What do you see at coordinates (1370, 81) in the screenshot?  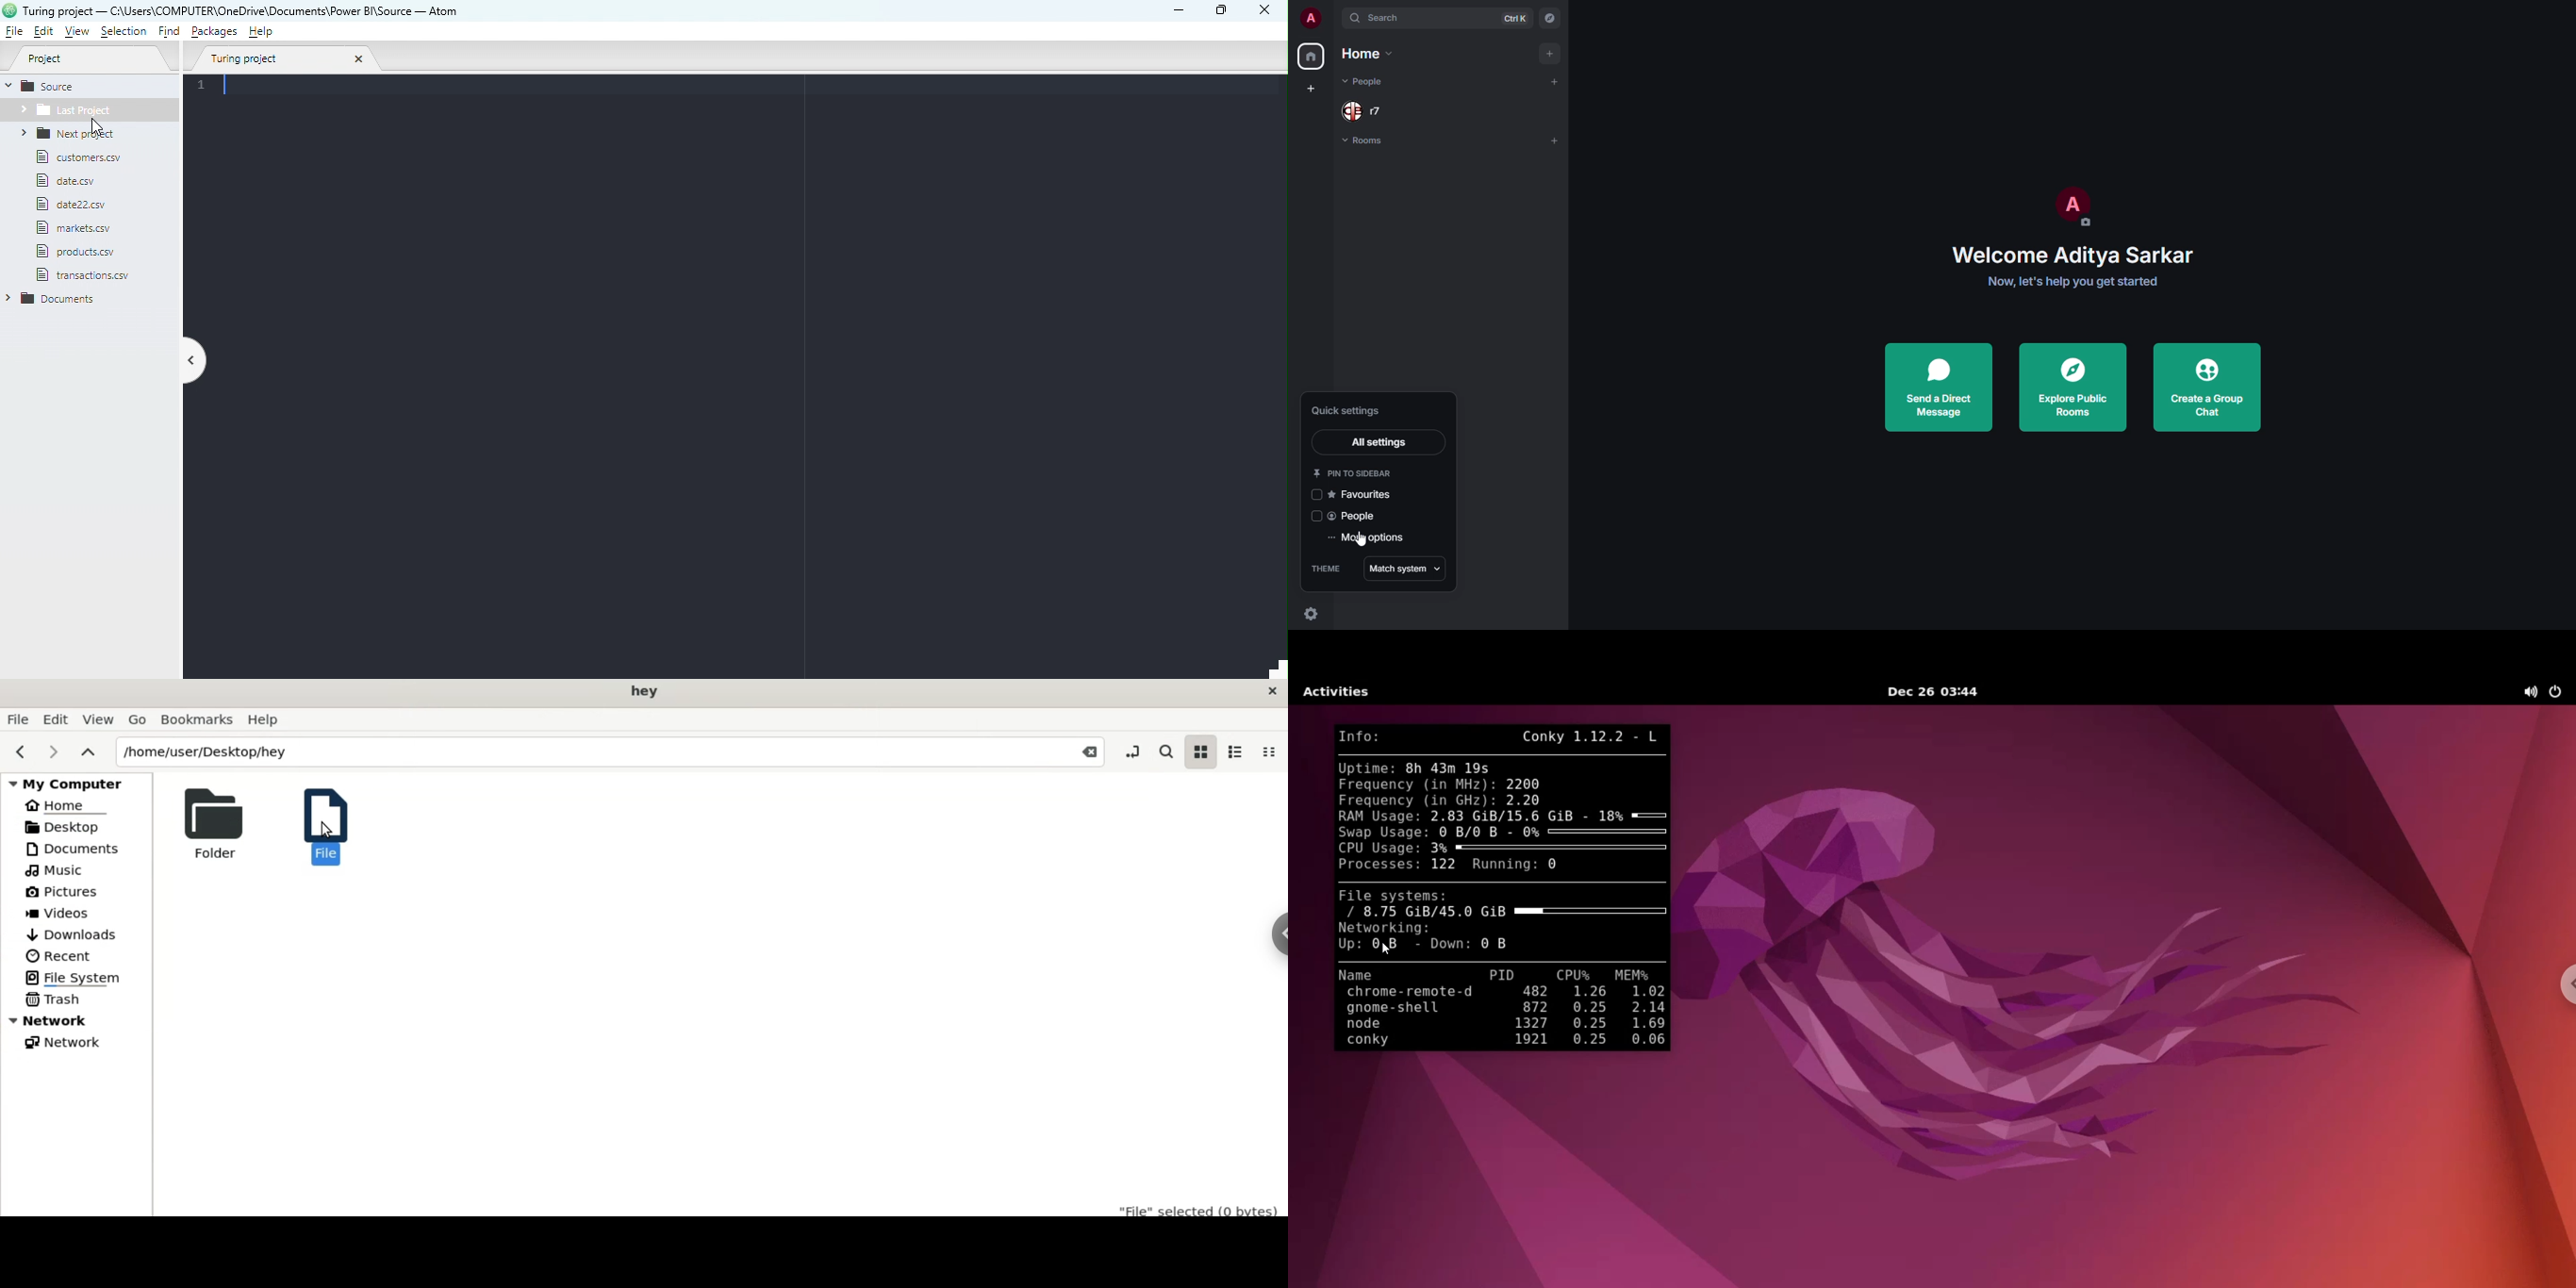 I see `people` at bounding box center [1370, 81].